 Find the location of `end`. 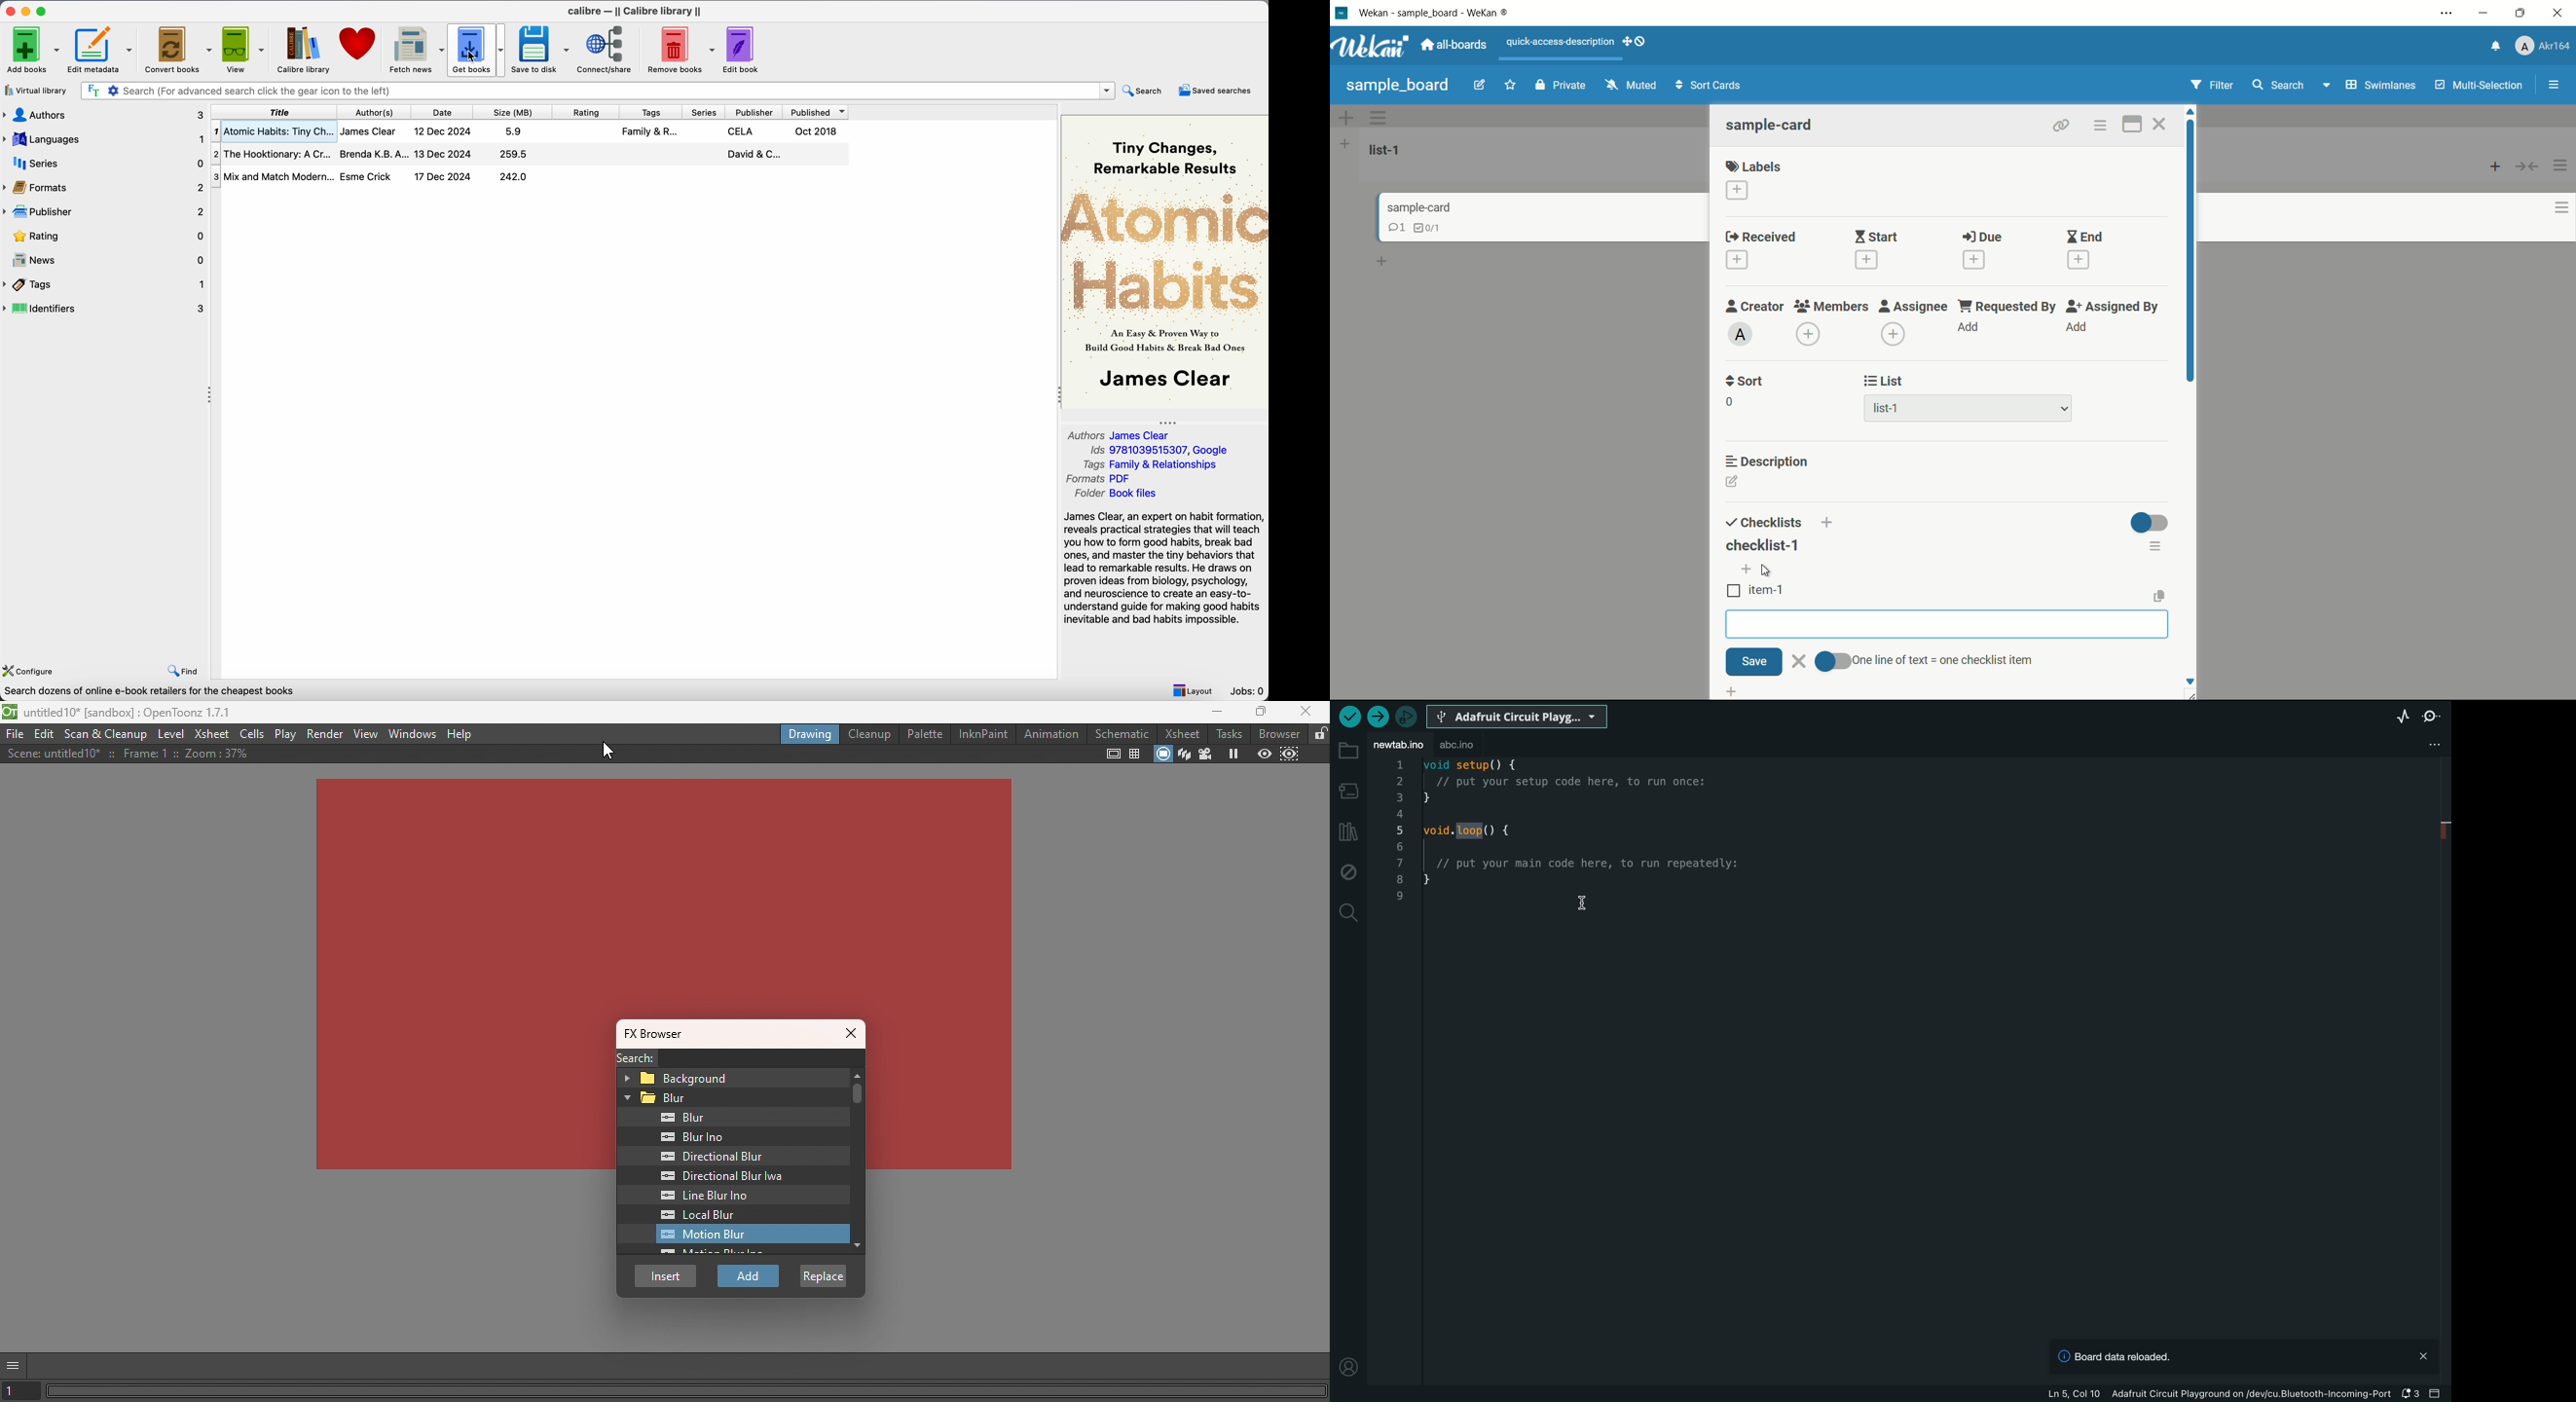

end is located at coordinates (2085, 237).